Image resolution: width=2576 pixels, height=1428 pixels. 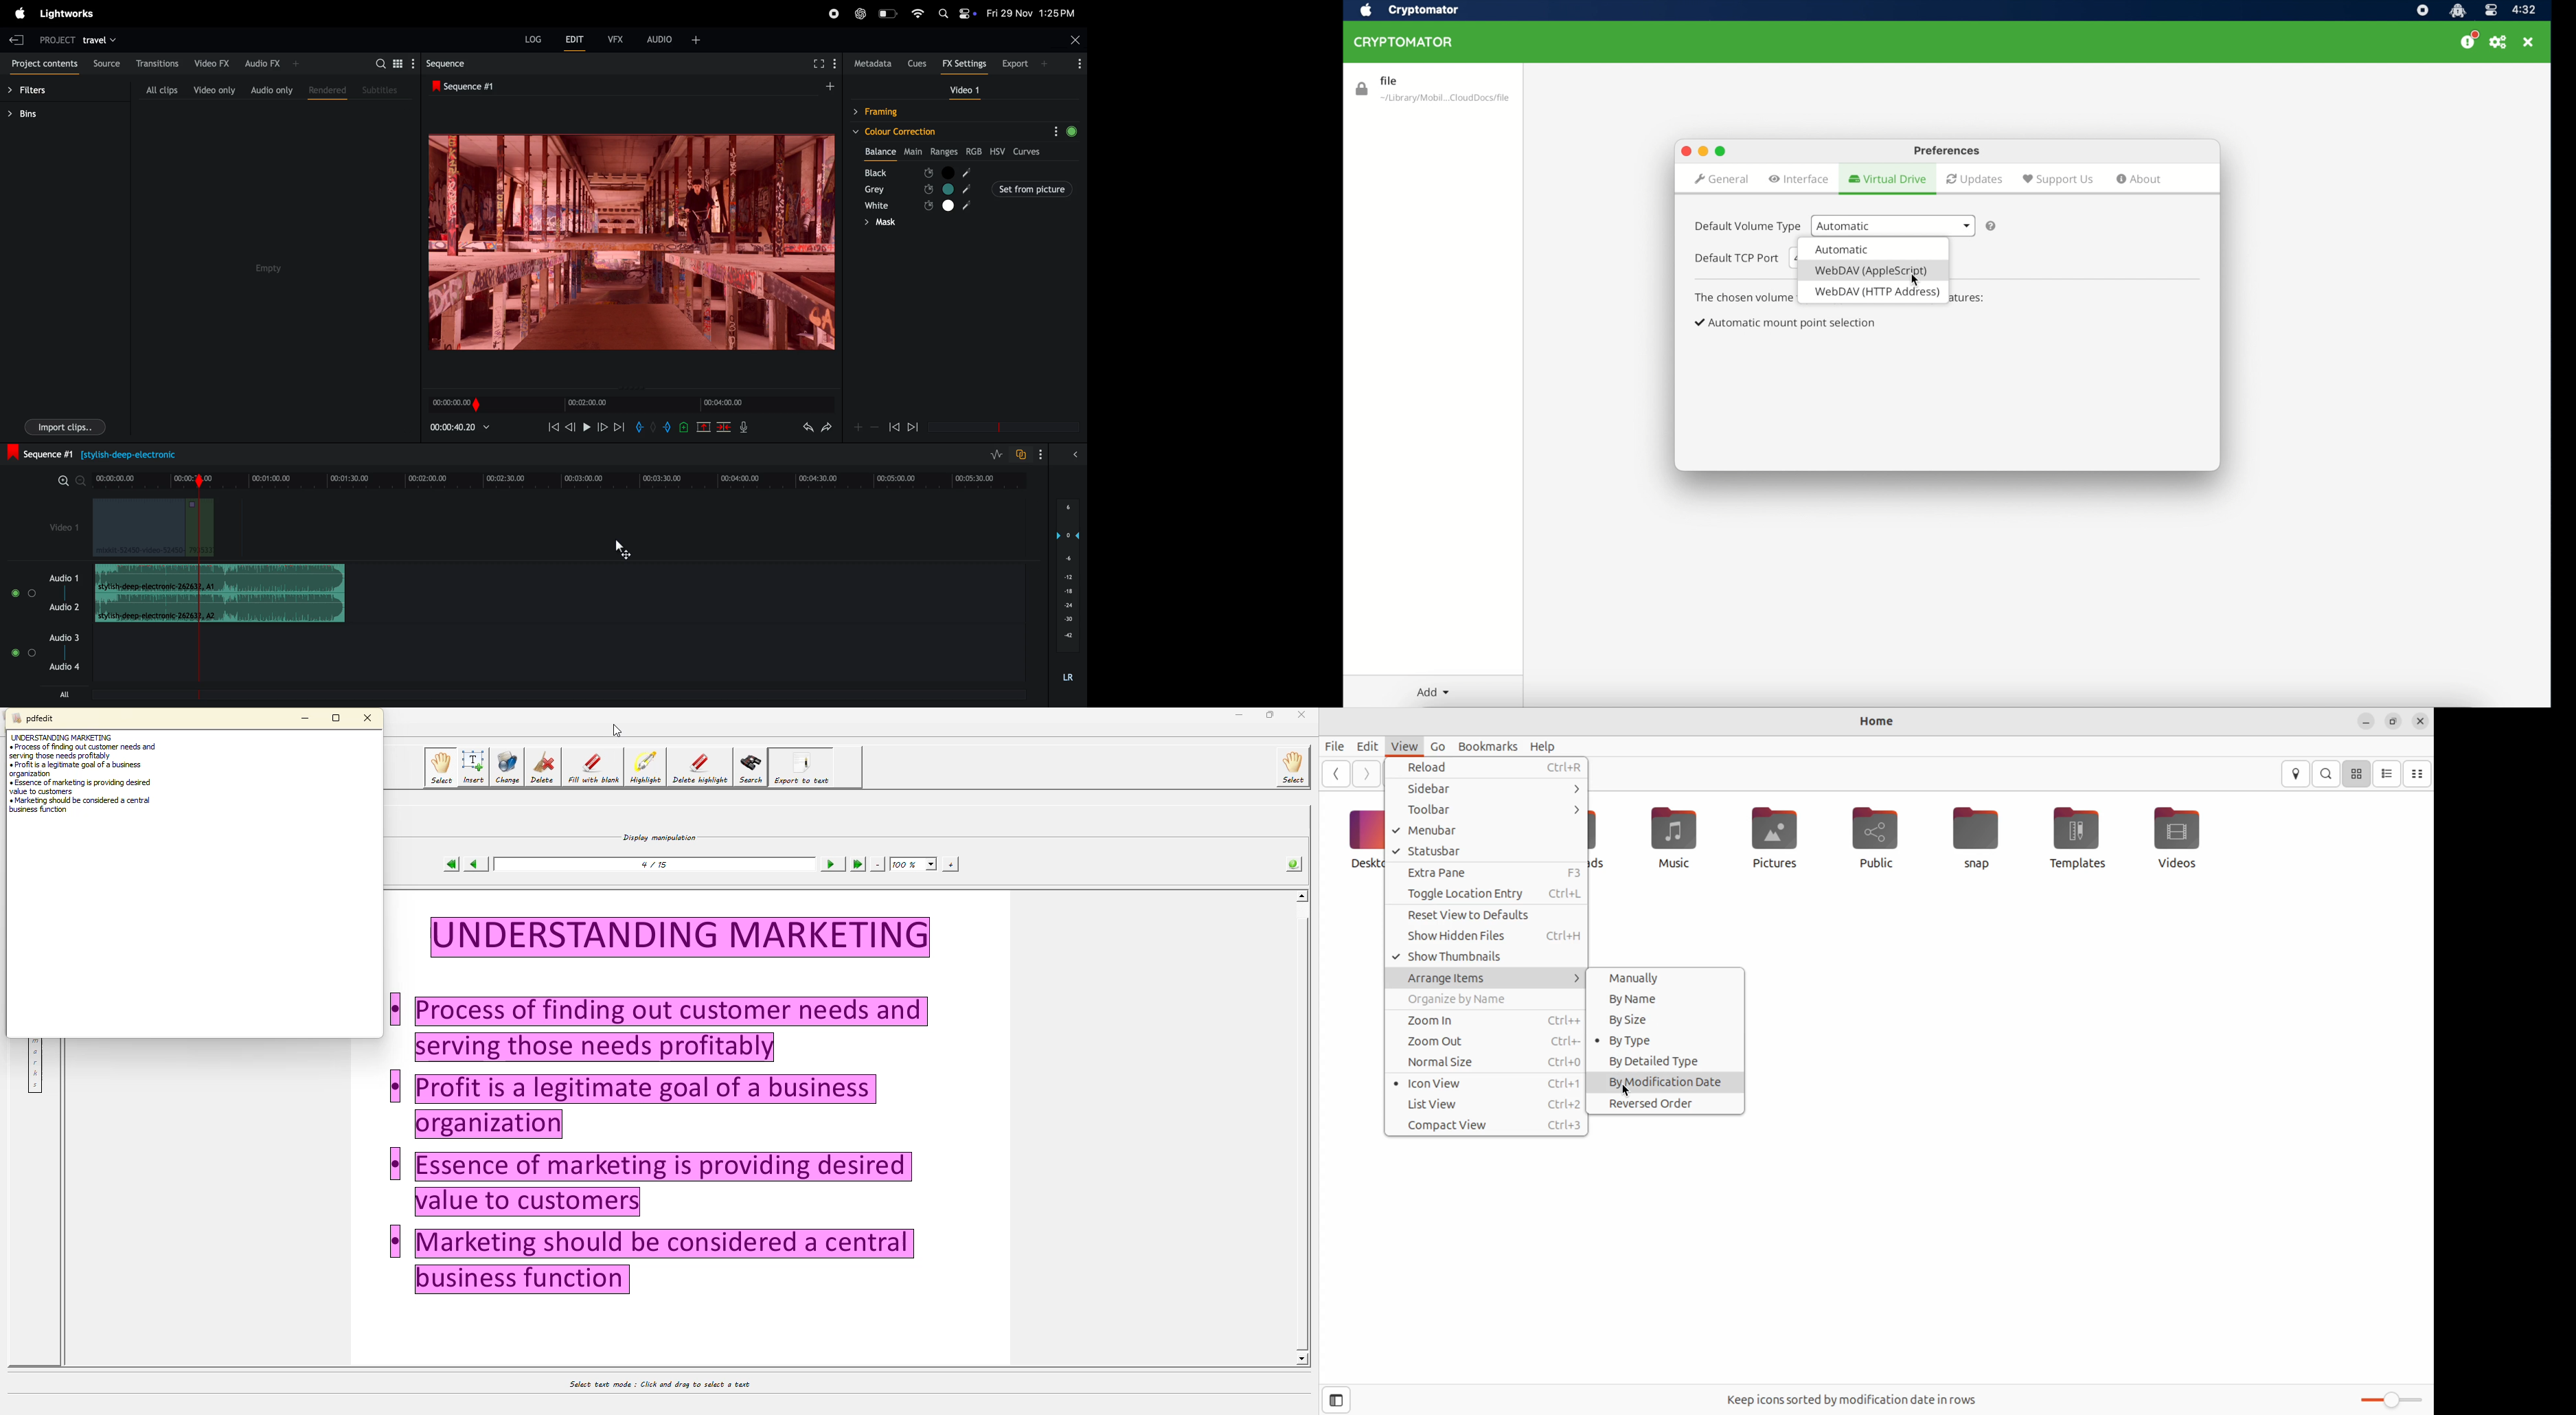 What do you see at coordinates (440, 767) in the screenshot?
I see `select` at bounding box center [440, 767].